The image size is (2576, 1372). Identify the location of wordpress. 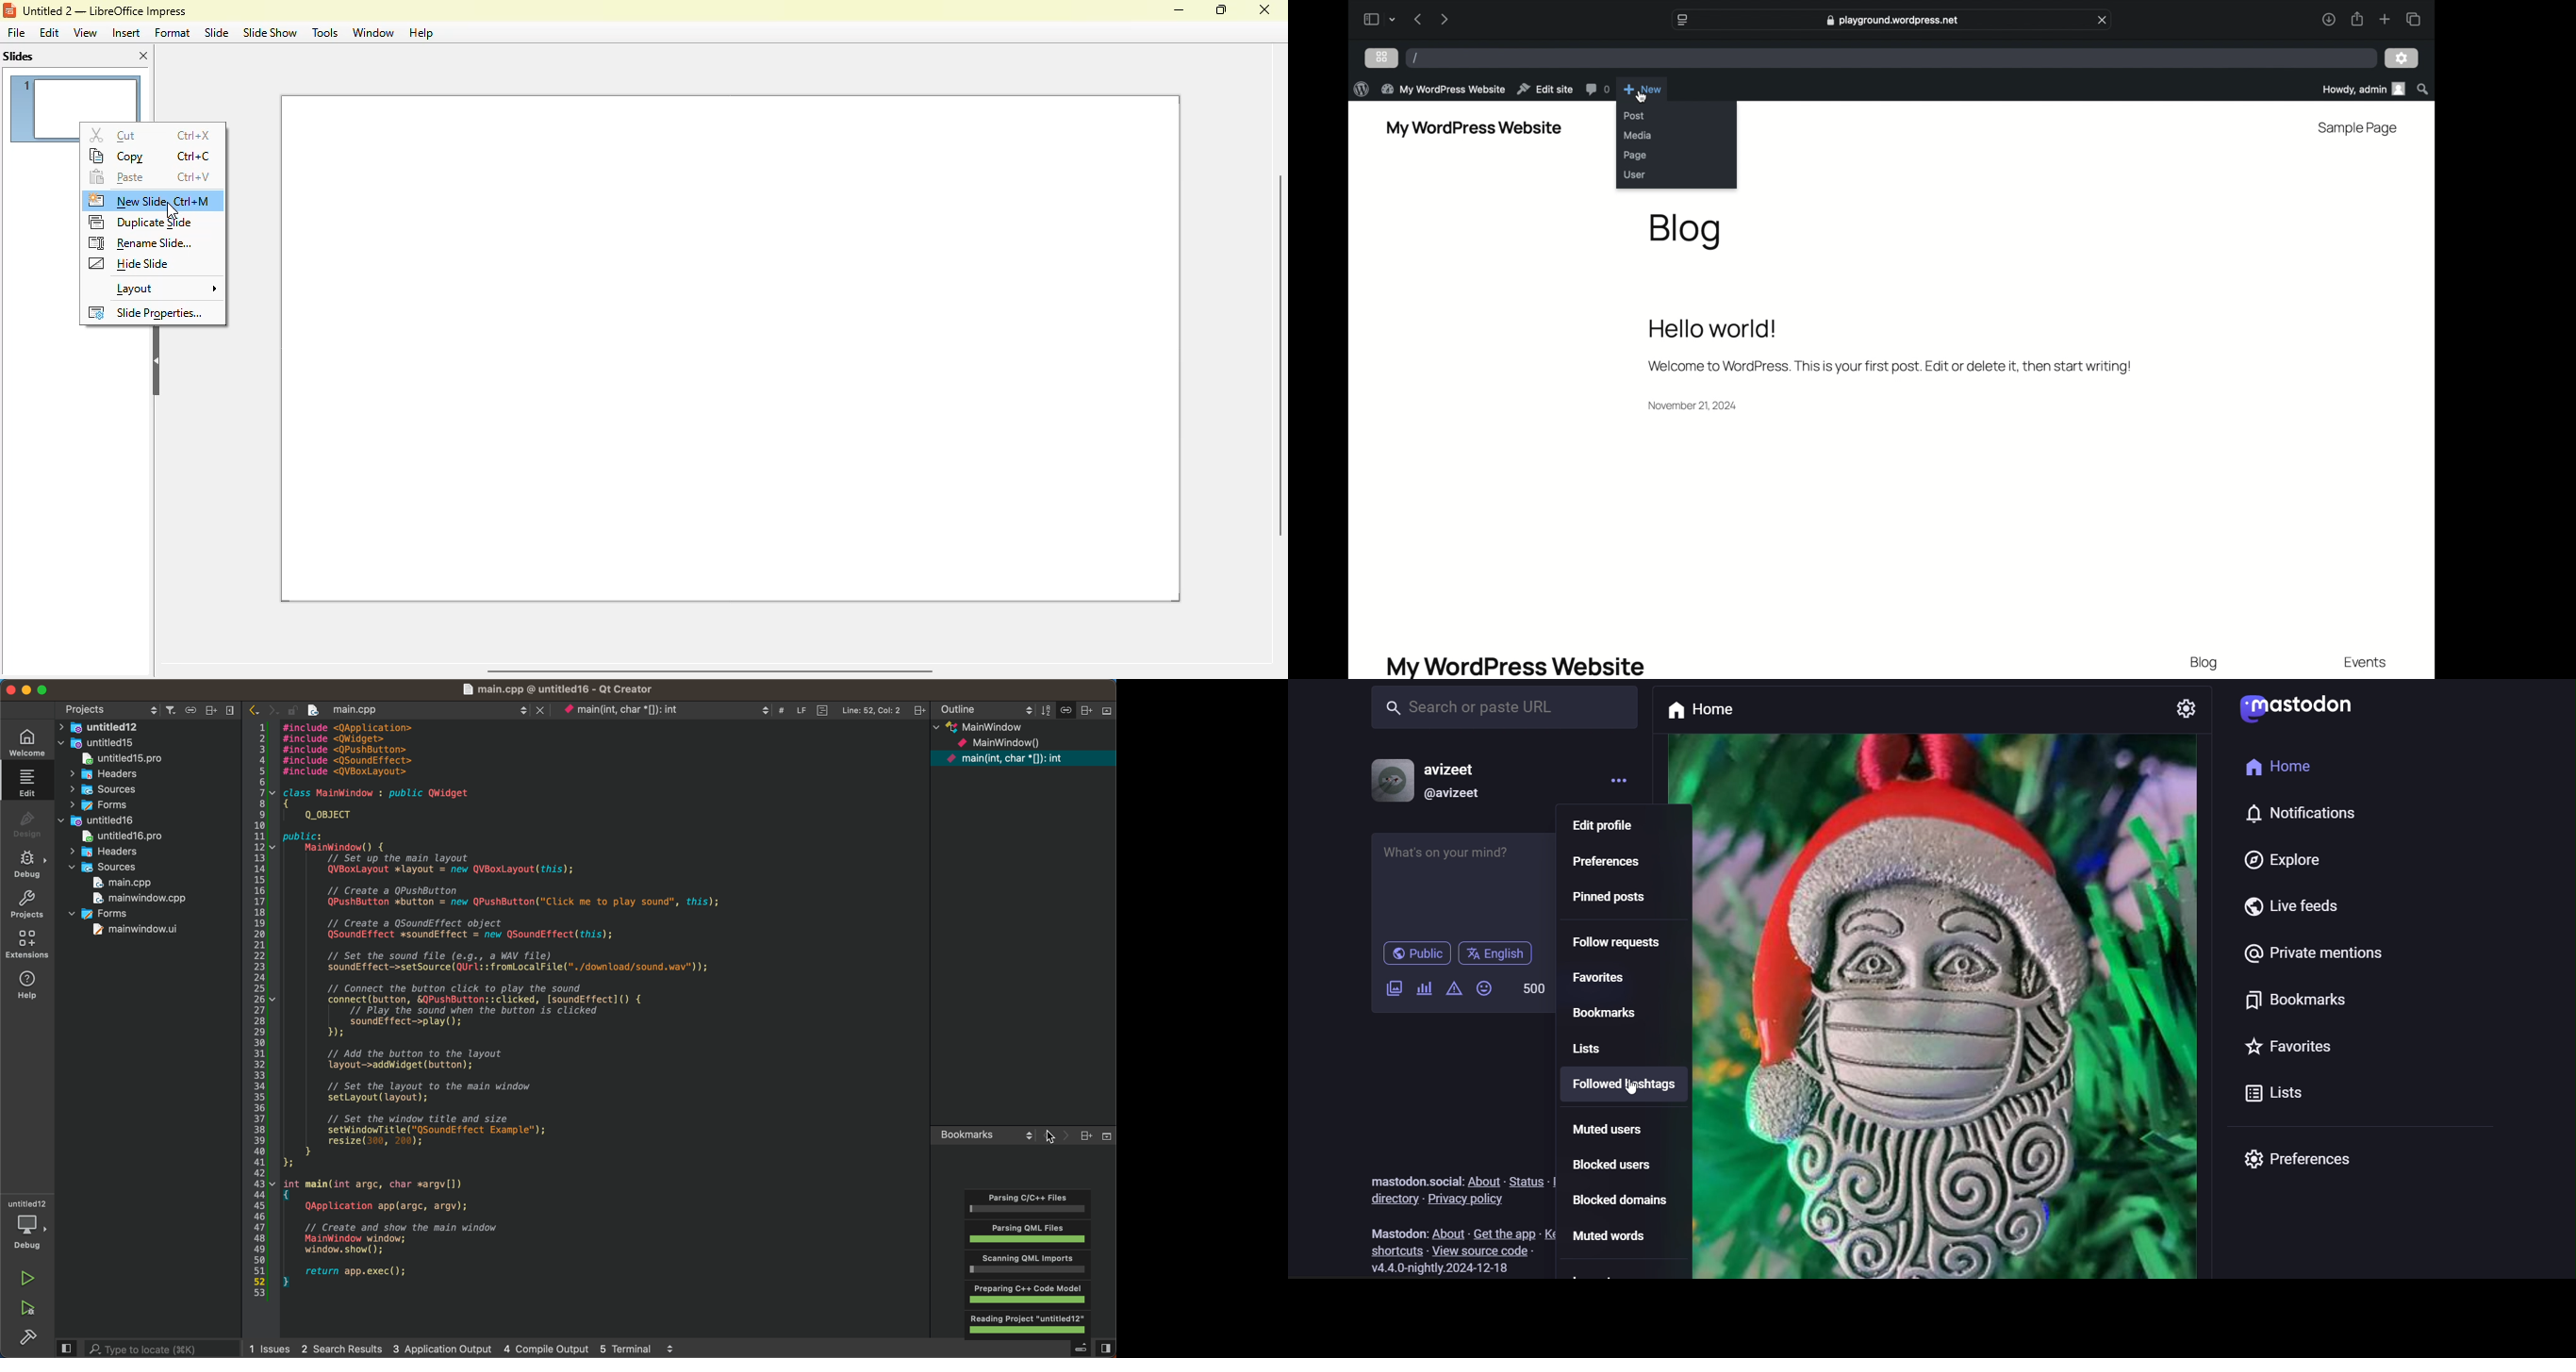
(1362, 89).